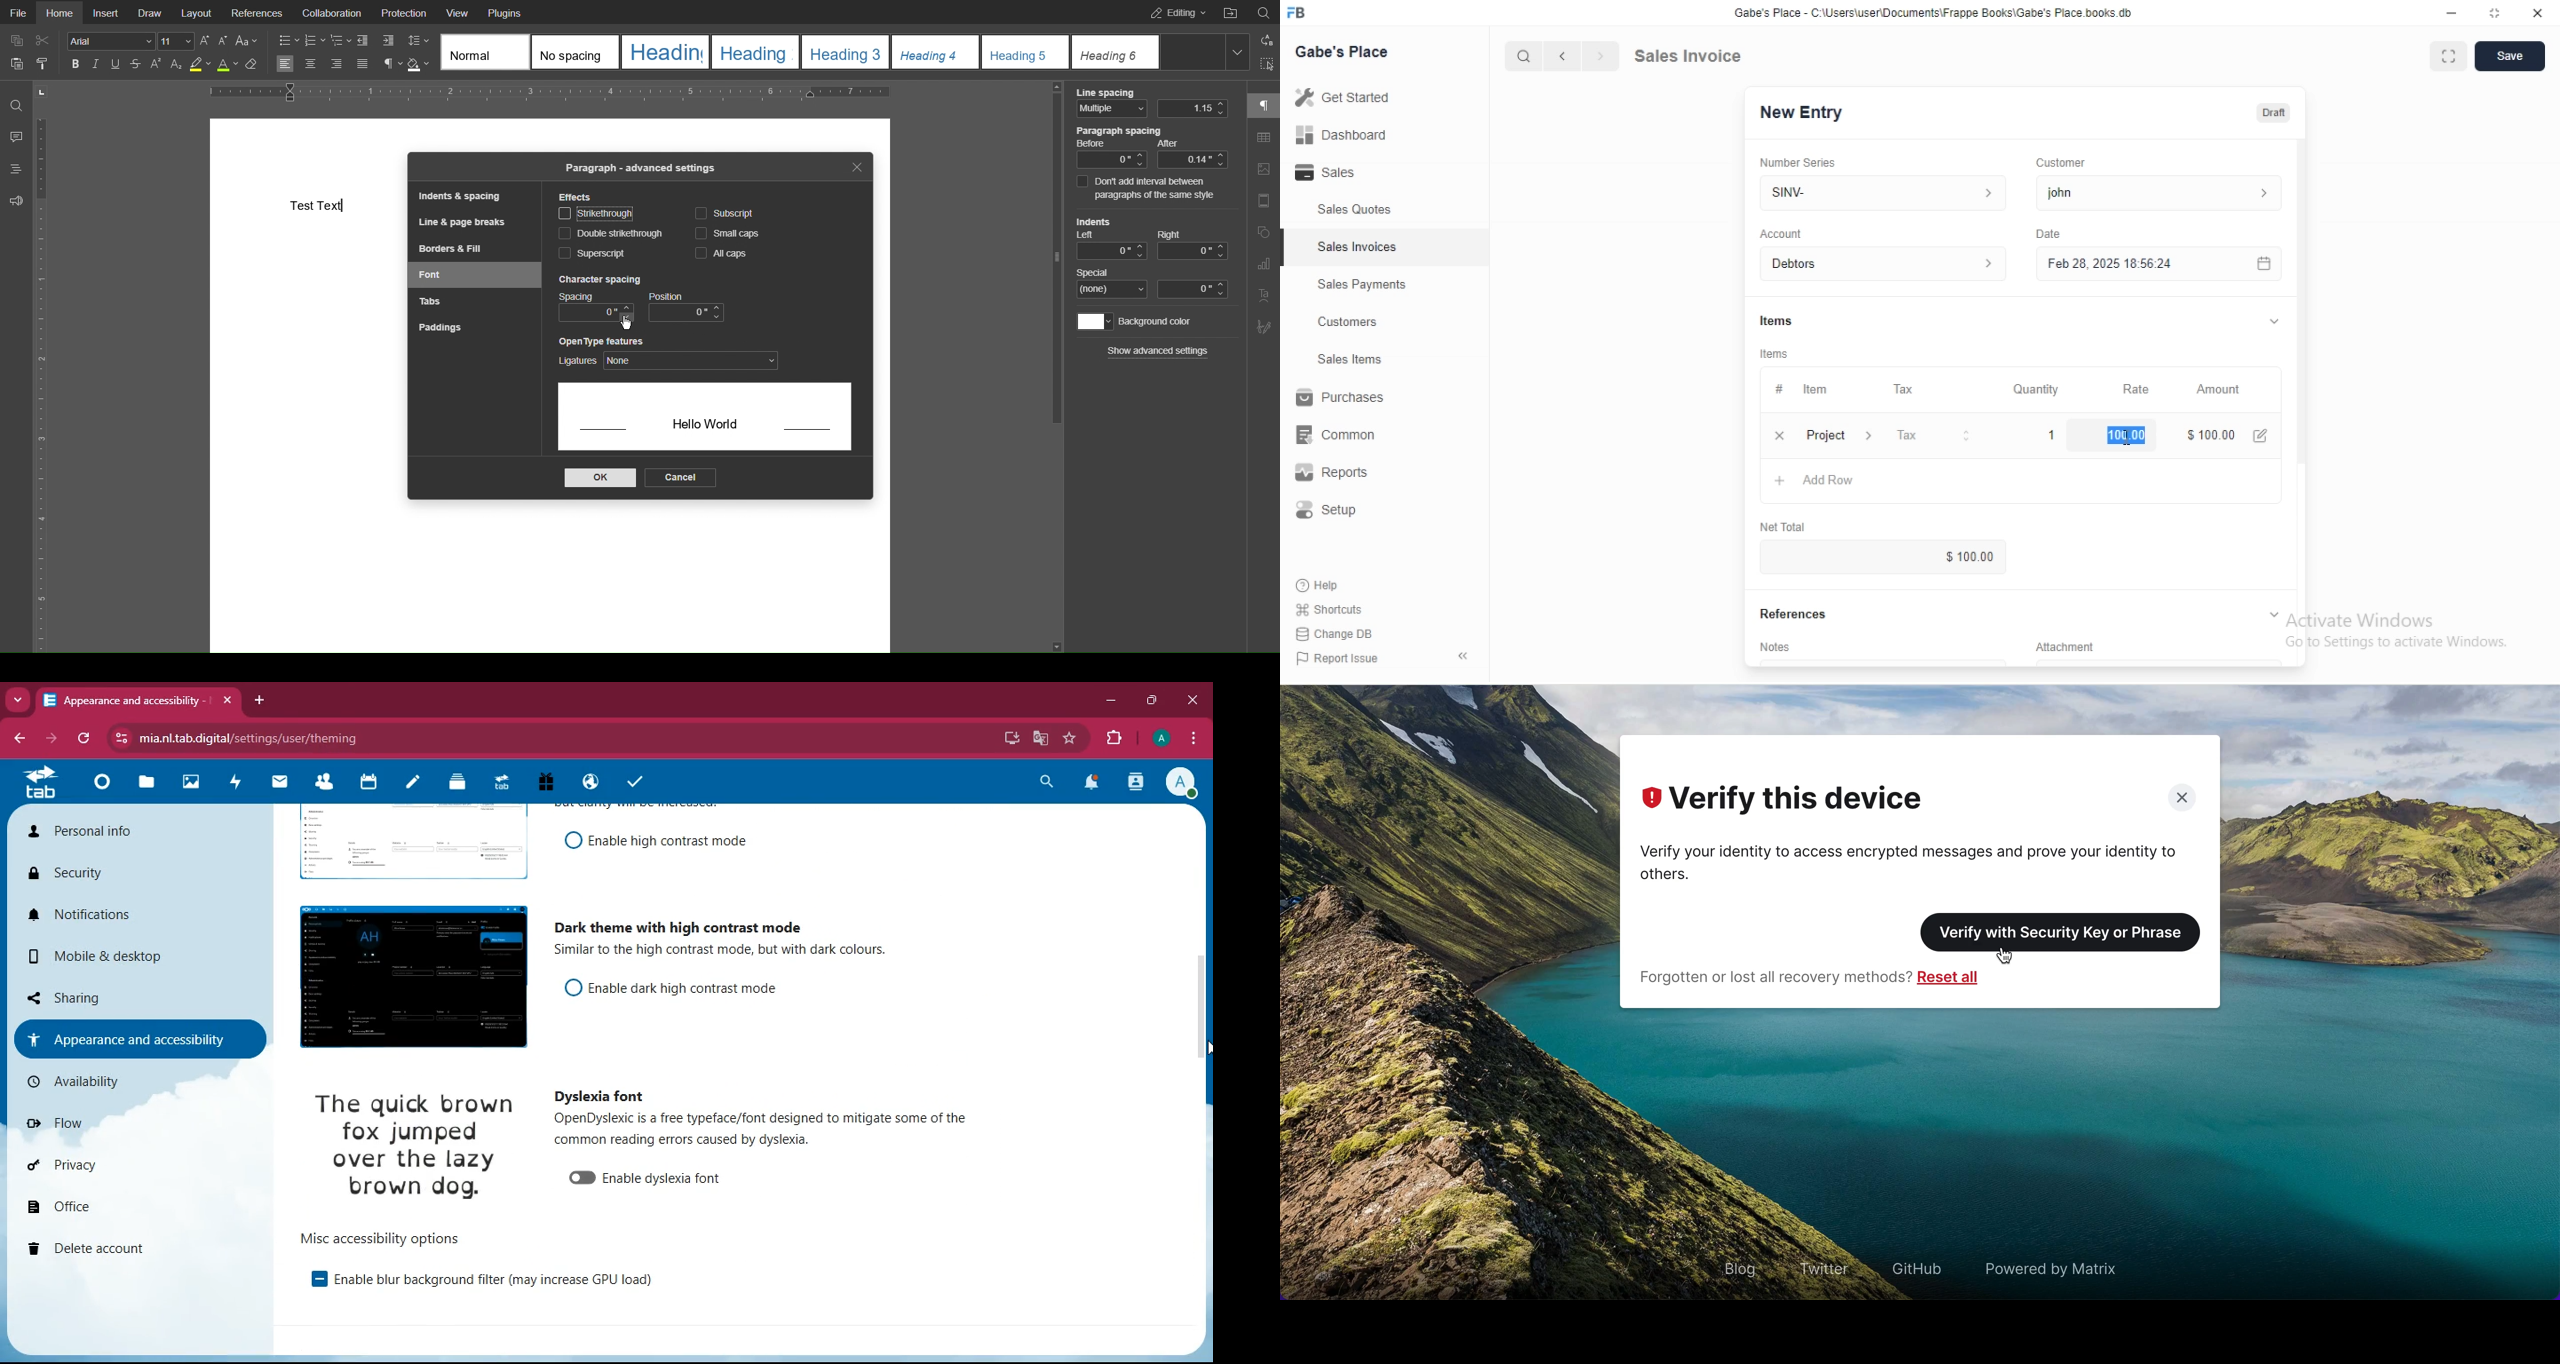  I want to click on delete, so click(104, 1246).